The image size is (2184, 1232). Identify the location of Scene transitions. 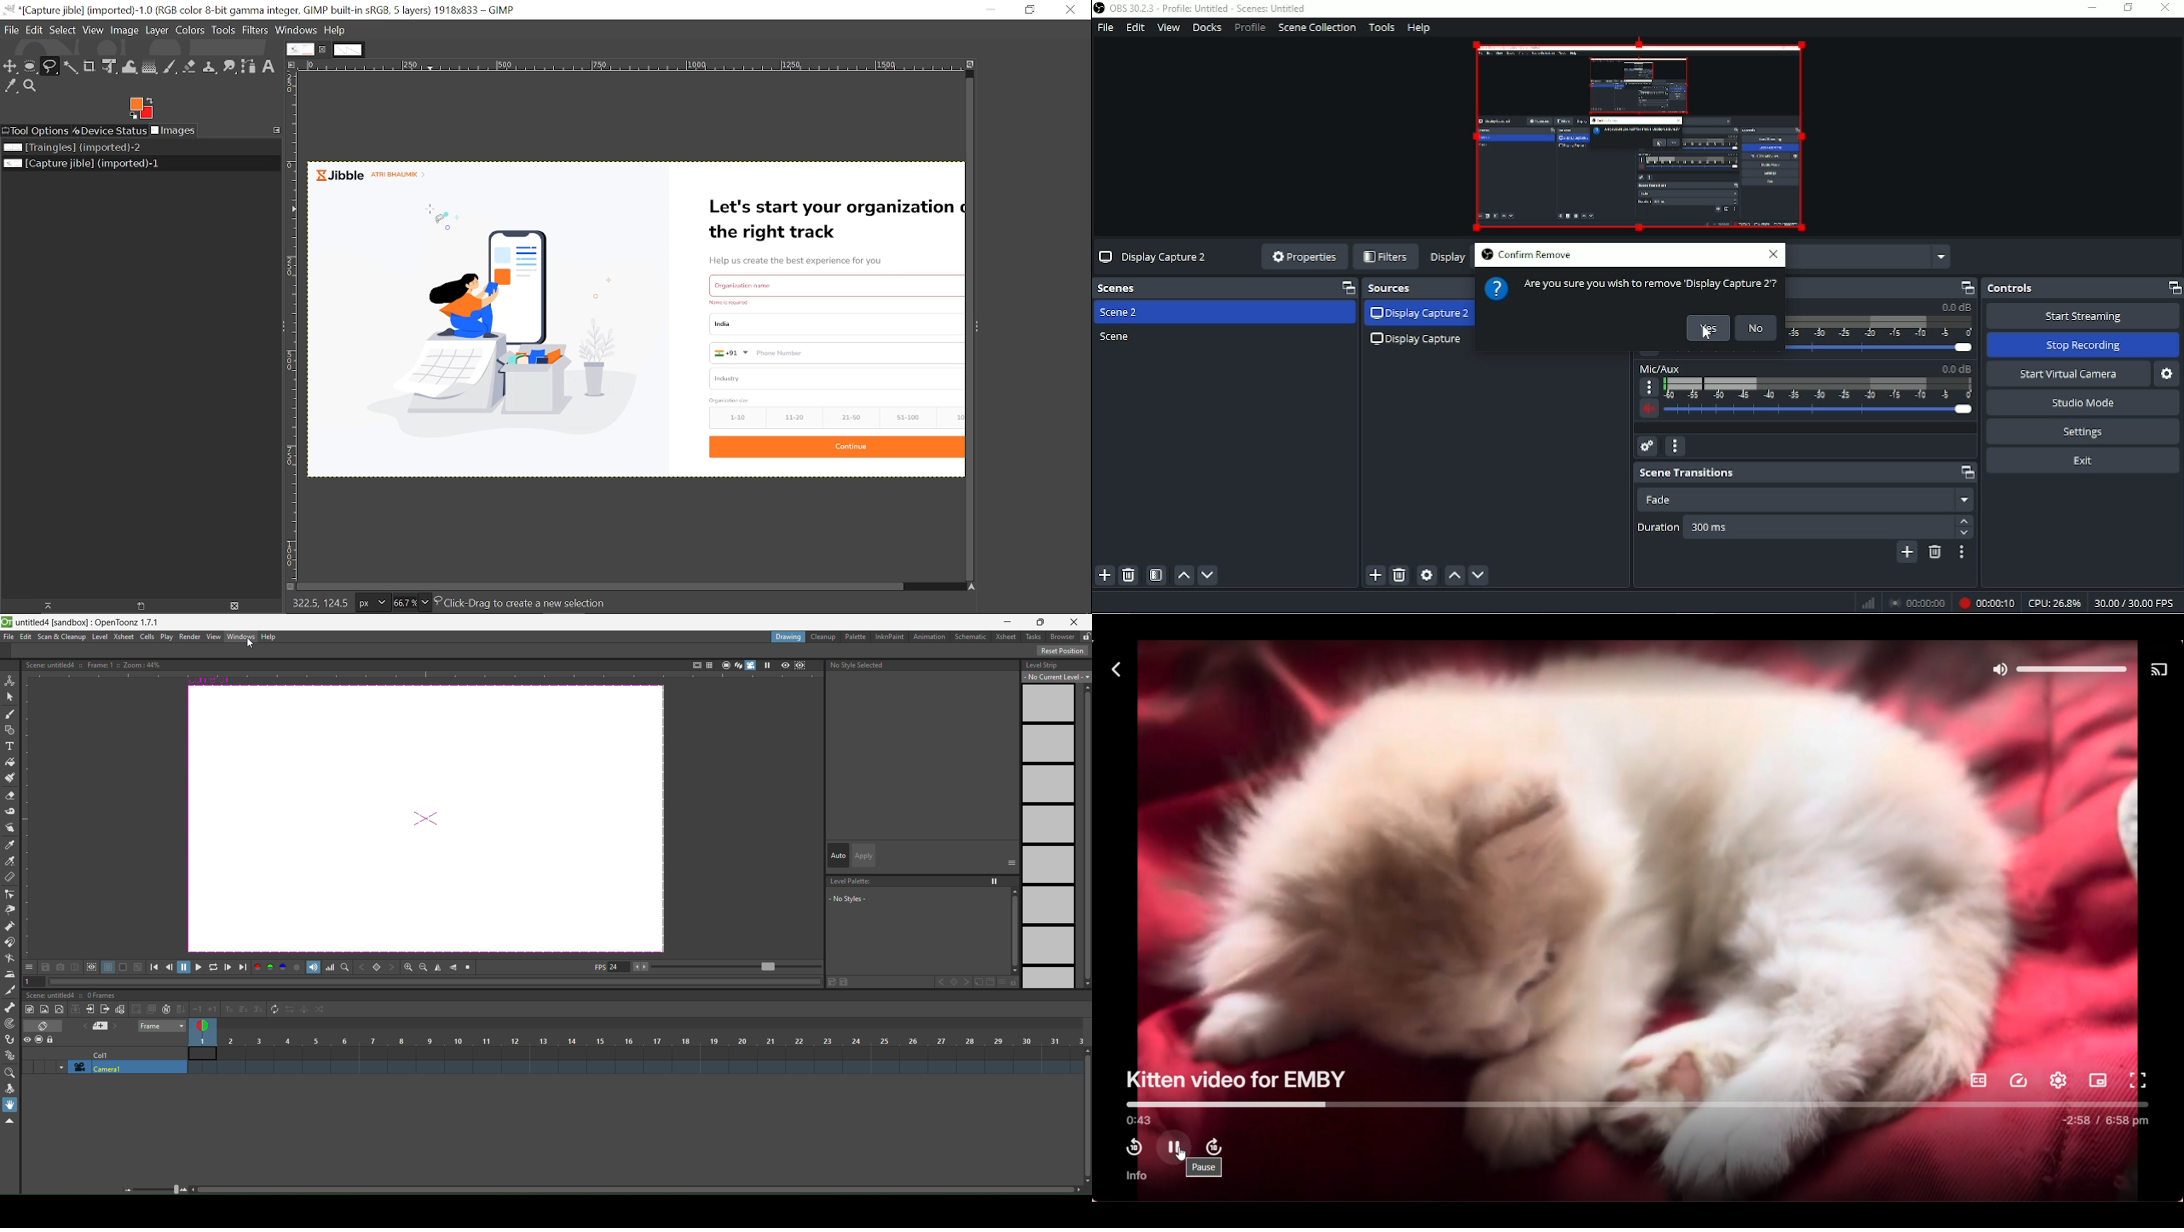
(1805, 473).